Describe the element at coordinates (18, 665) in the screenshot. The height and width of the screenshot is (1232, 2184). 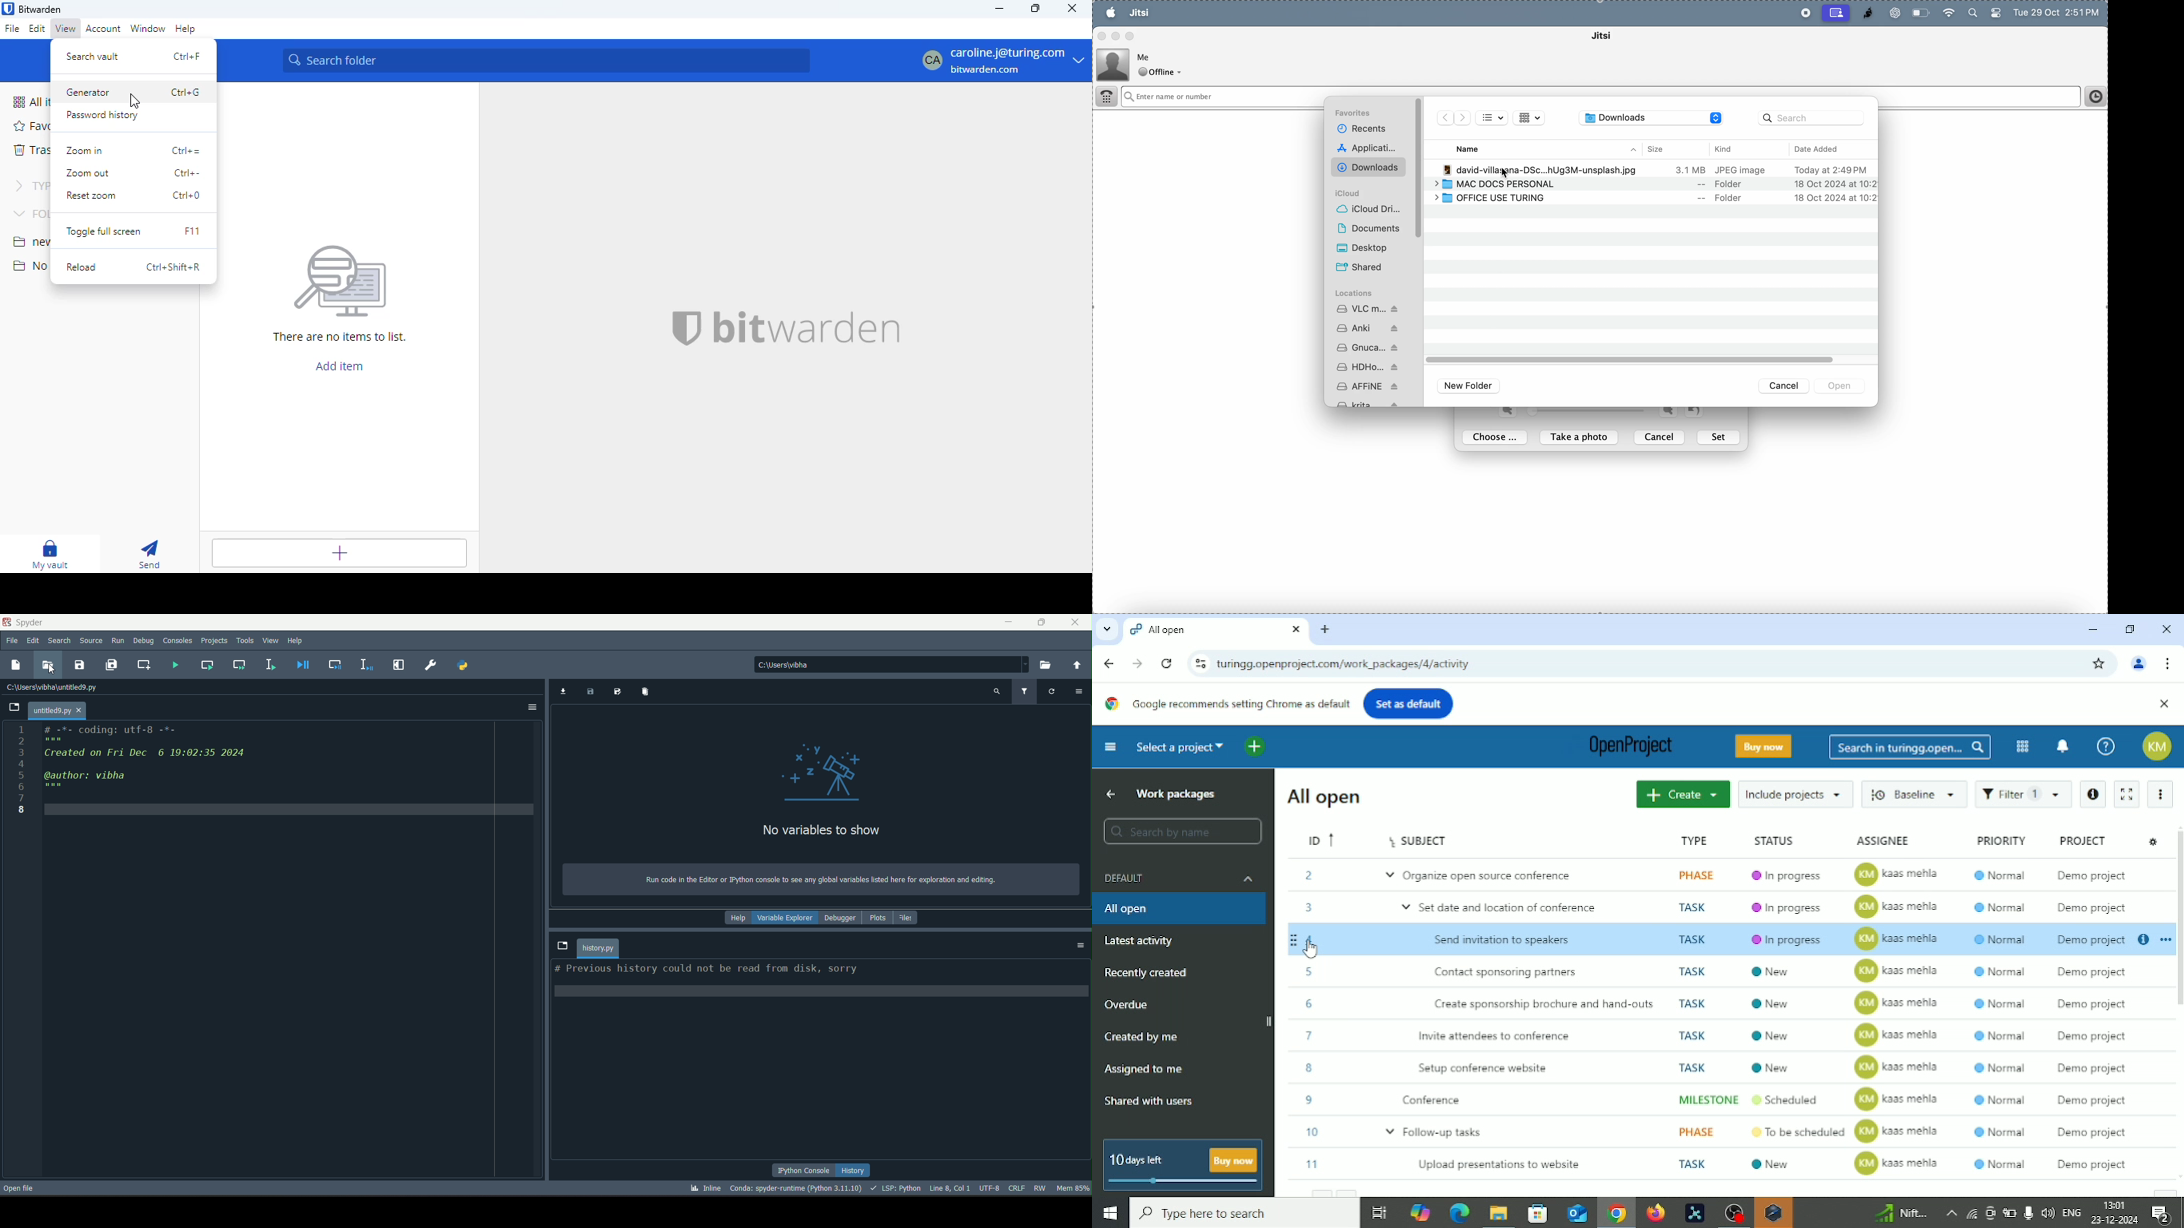
I see `new file` at that location.